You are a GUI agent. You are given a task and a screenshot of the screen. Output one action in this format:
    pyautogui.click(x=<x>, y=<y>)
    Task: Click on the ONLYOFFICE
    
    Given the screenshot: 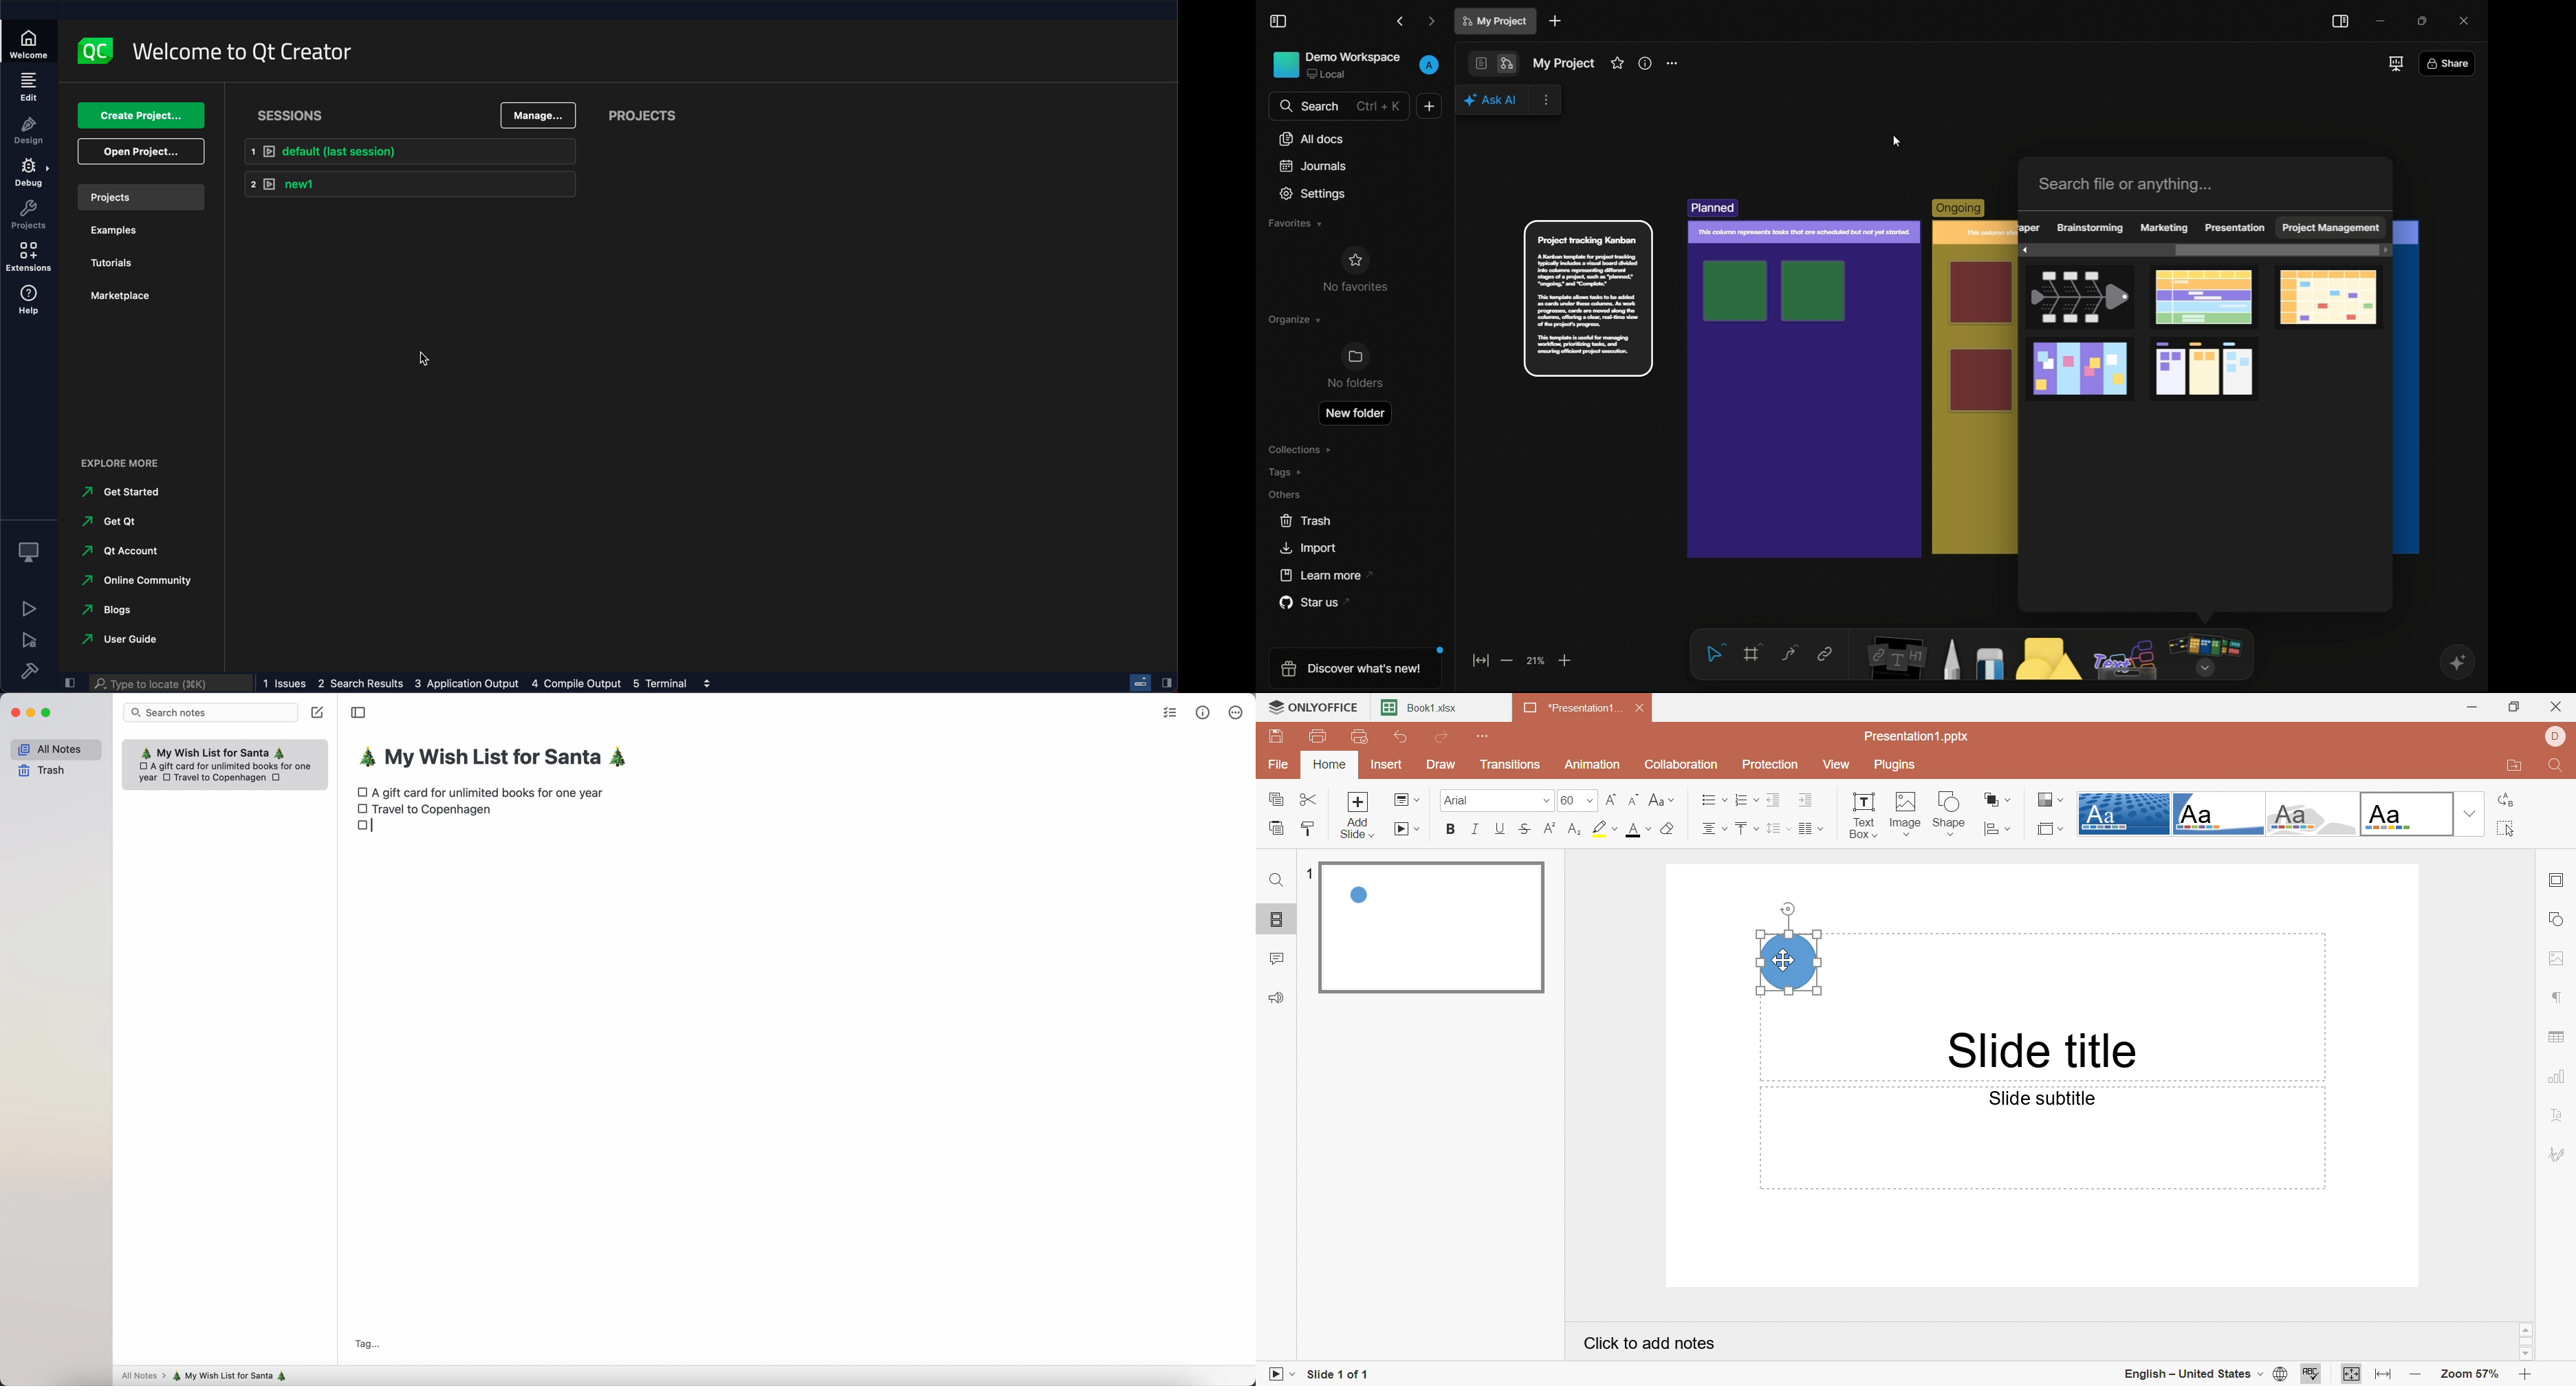 What is the action you would take?
    pyautogui.click(x=1312, y=705)
    